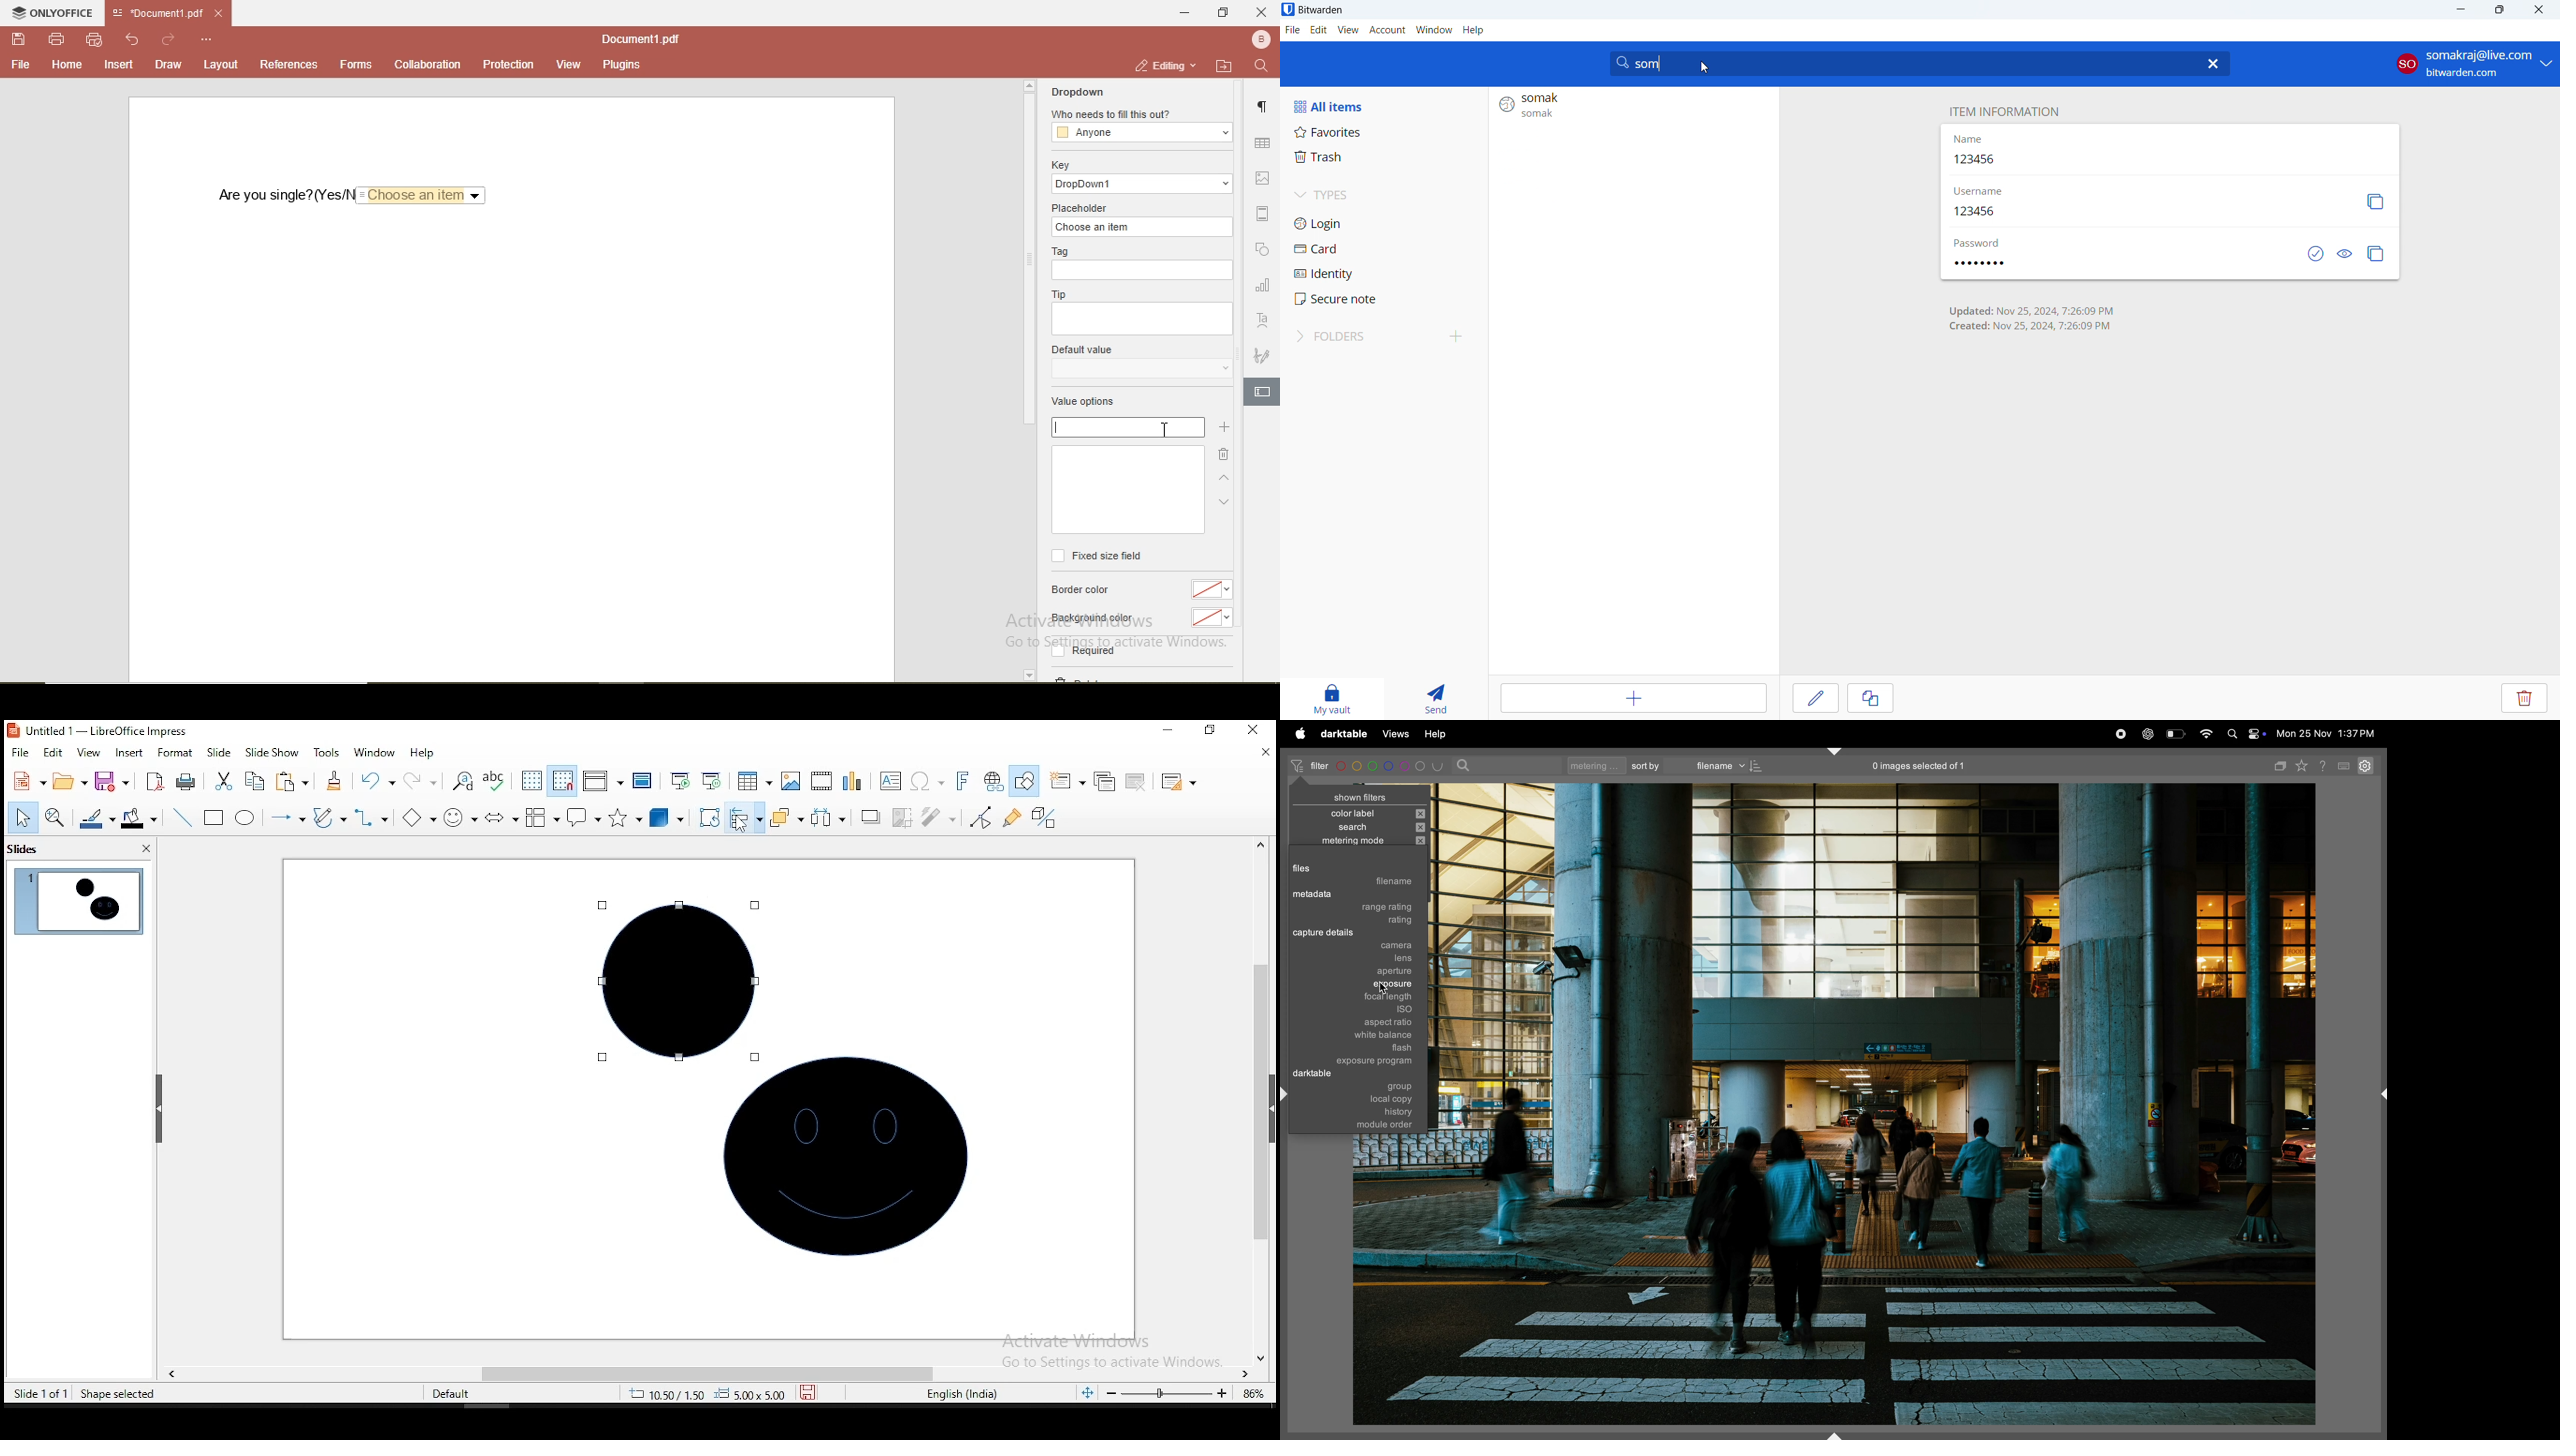  Describe the element at coordinates (2003, 112) in the screenshot. I see `item information` at that location.